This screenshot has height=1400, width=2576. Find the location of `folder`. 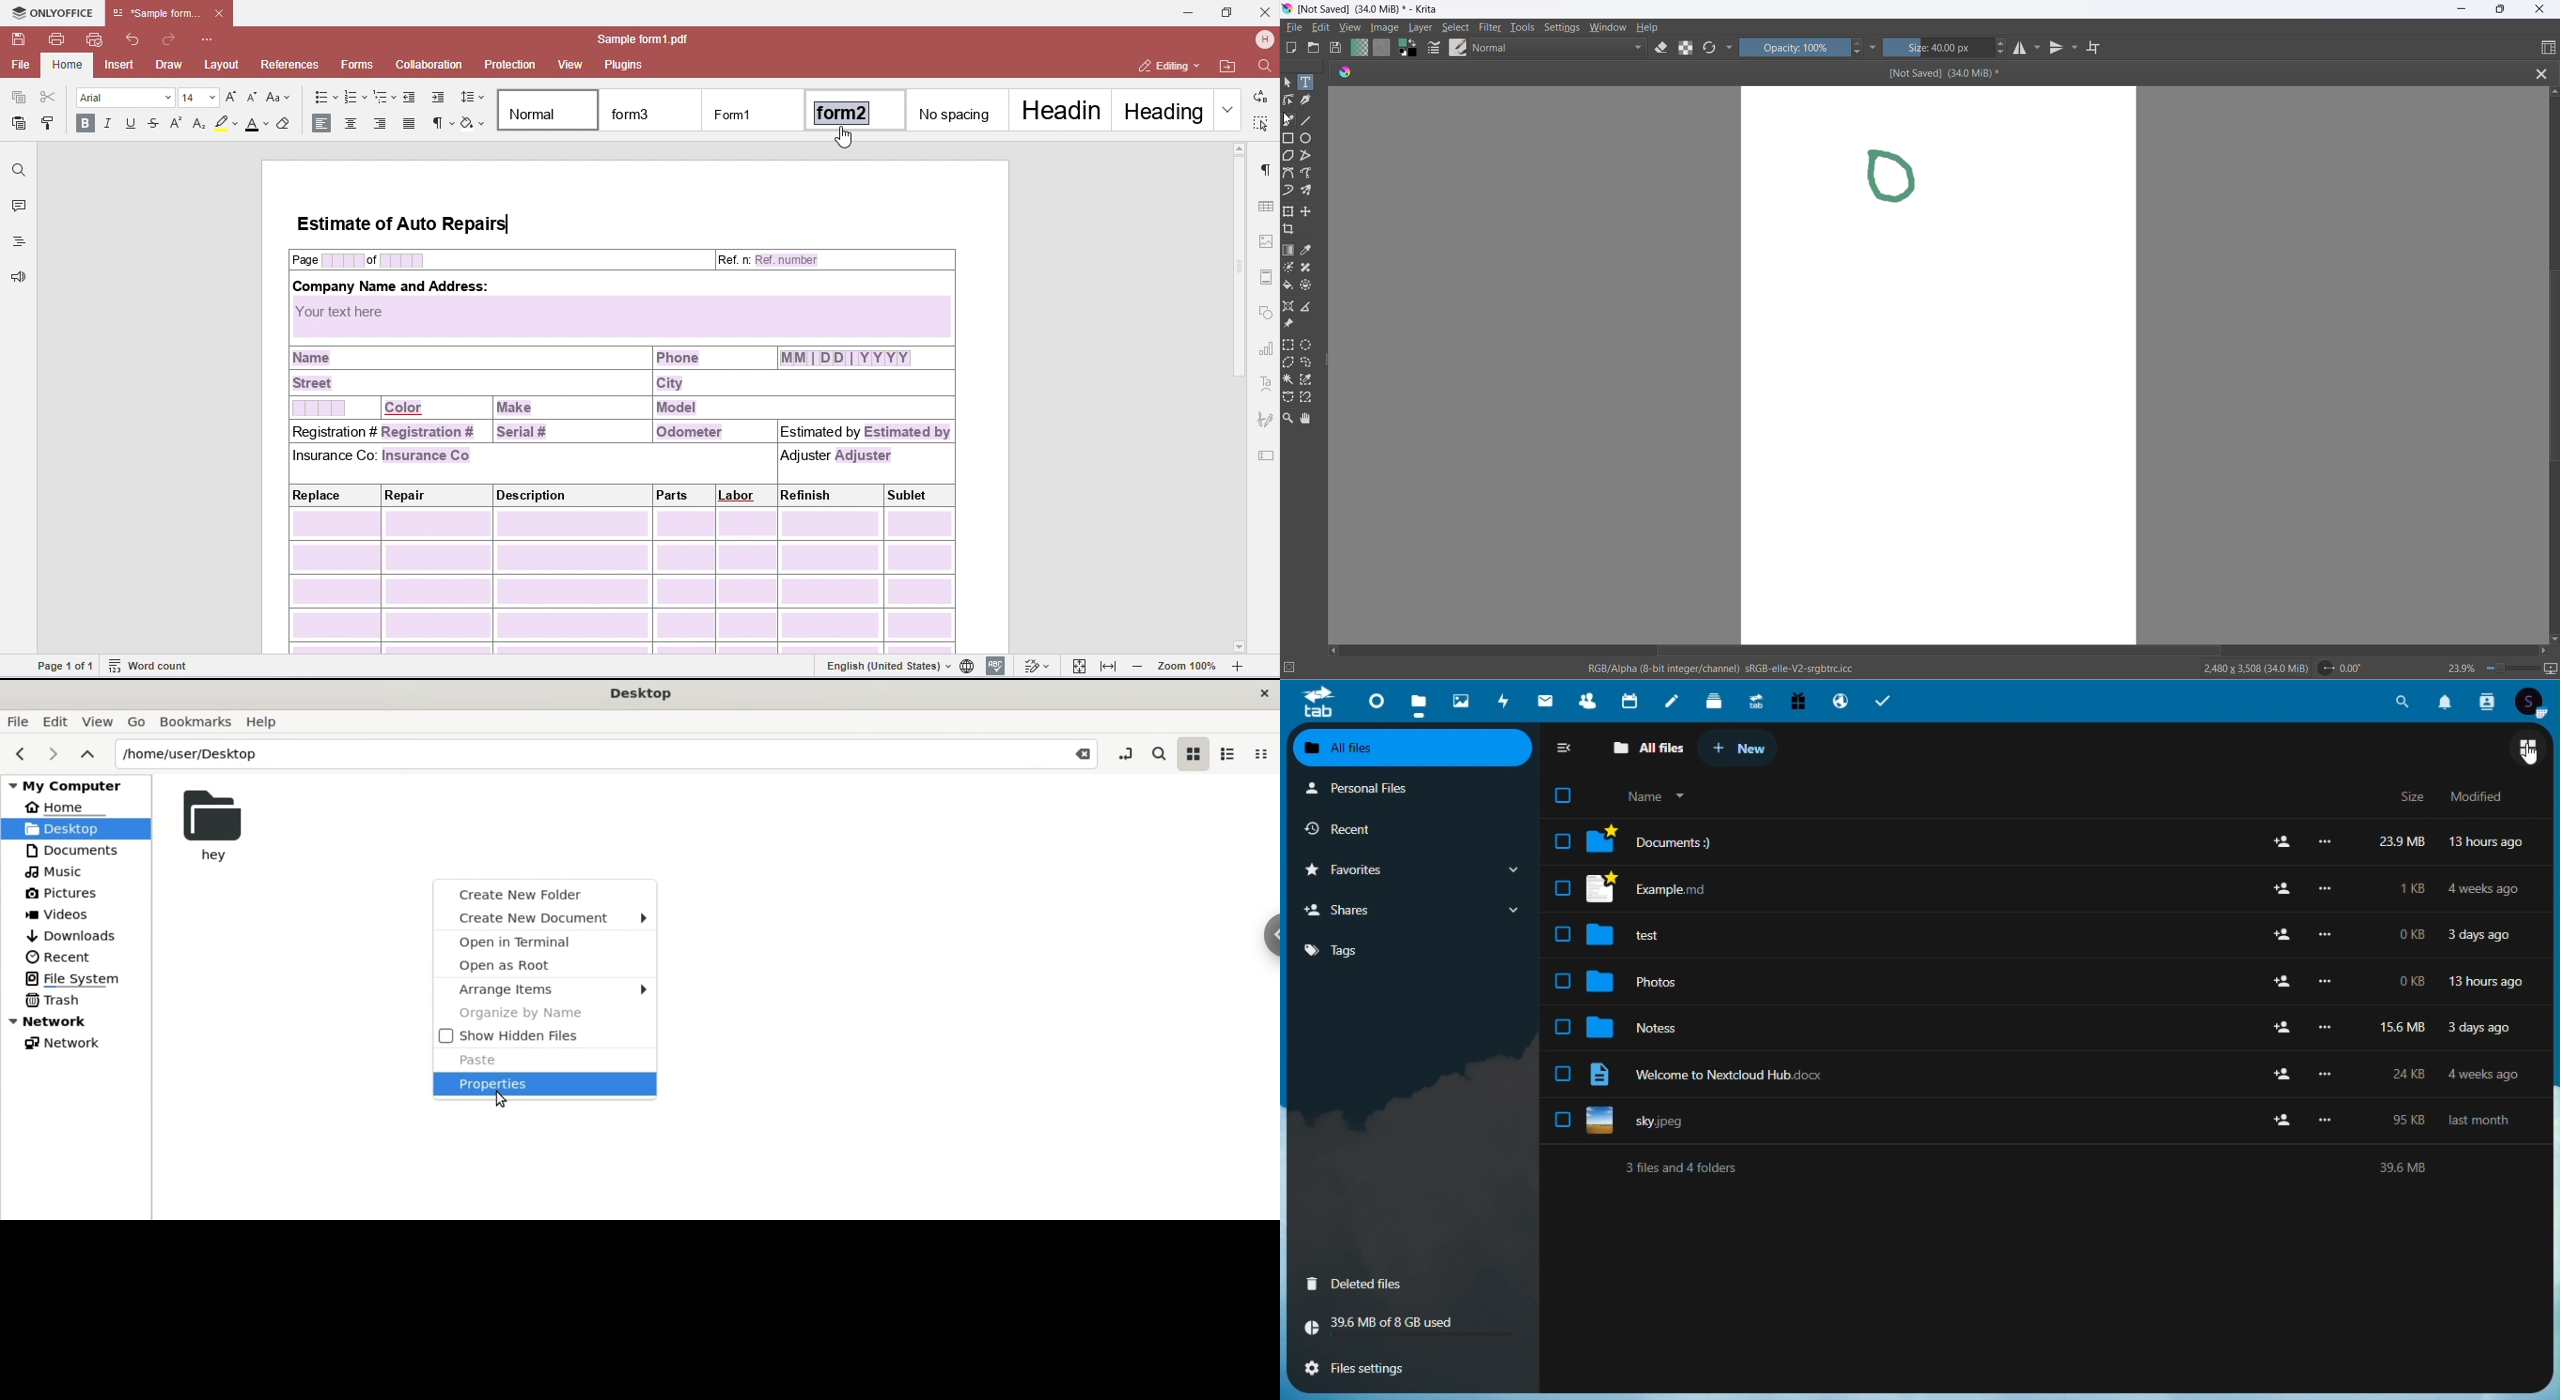

folder is located at coordinates (1602, 934).